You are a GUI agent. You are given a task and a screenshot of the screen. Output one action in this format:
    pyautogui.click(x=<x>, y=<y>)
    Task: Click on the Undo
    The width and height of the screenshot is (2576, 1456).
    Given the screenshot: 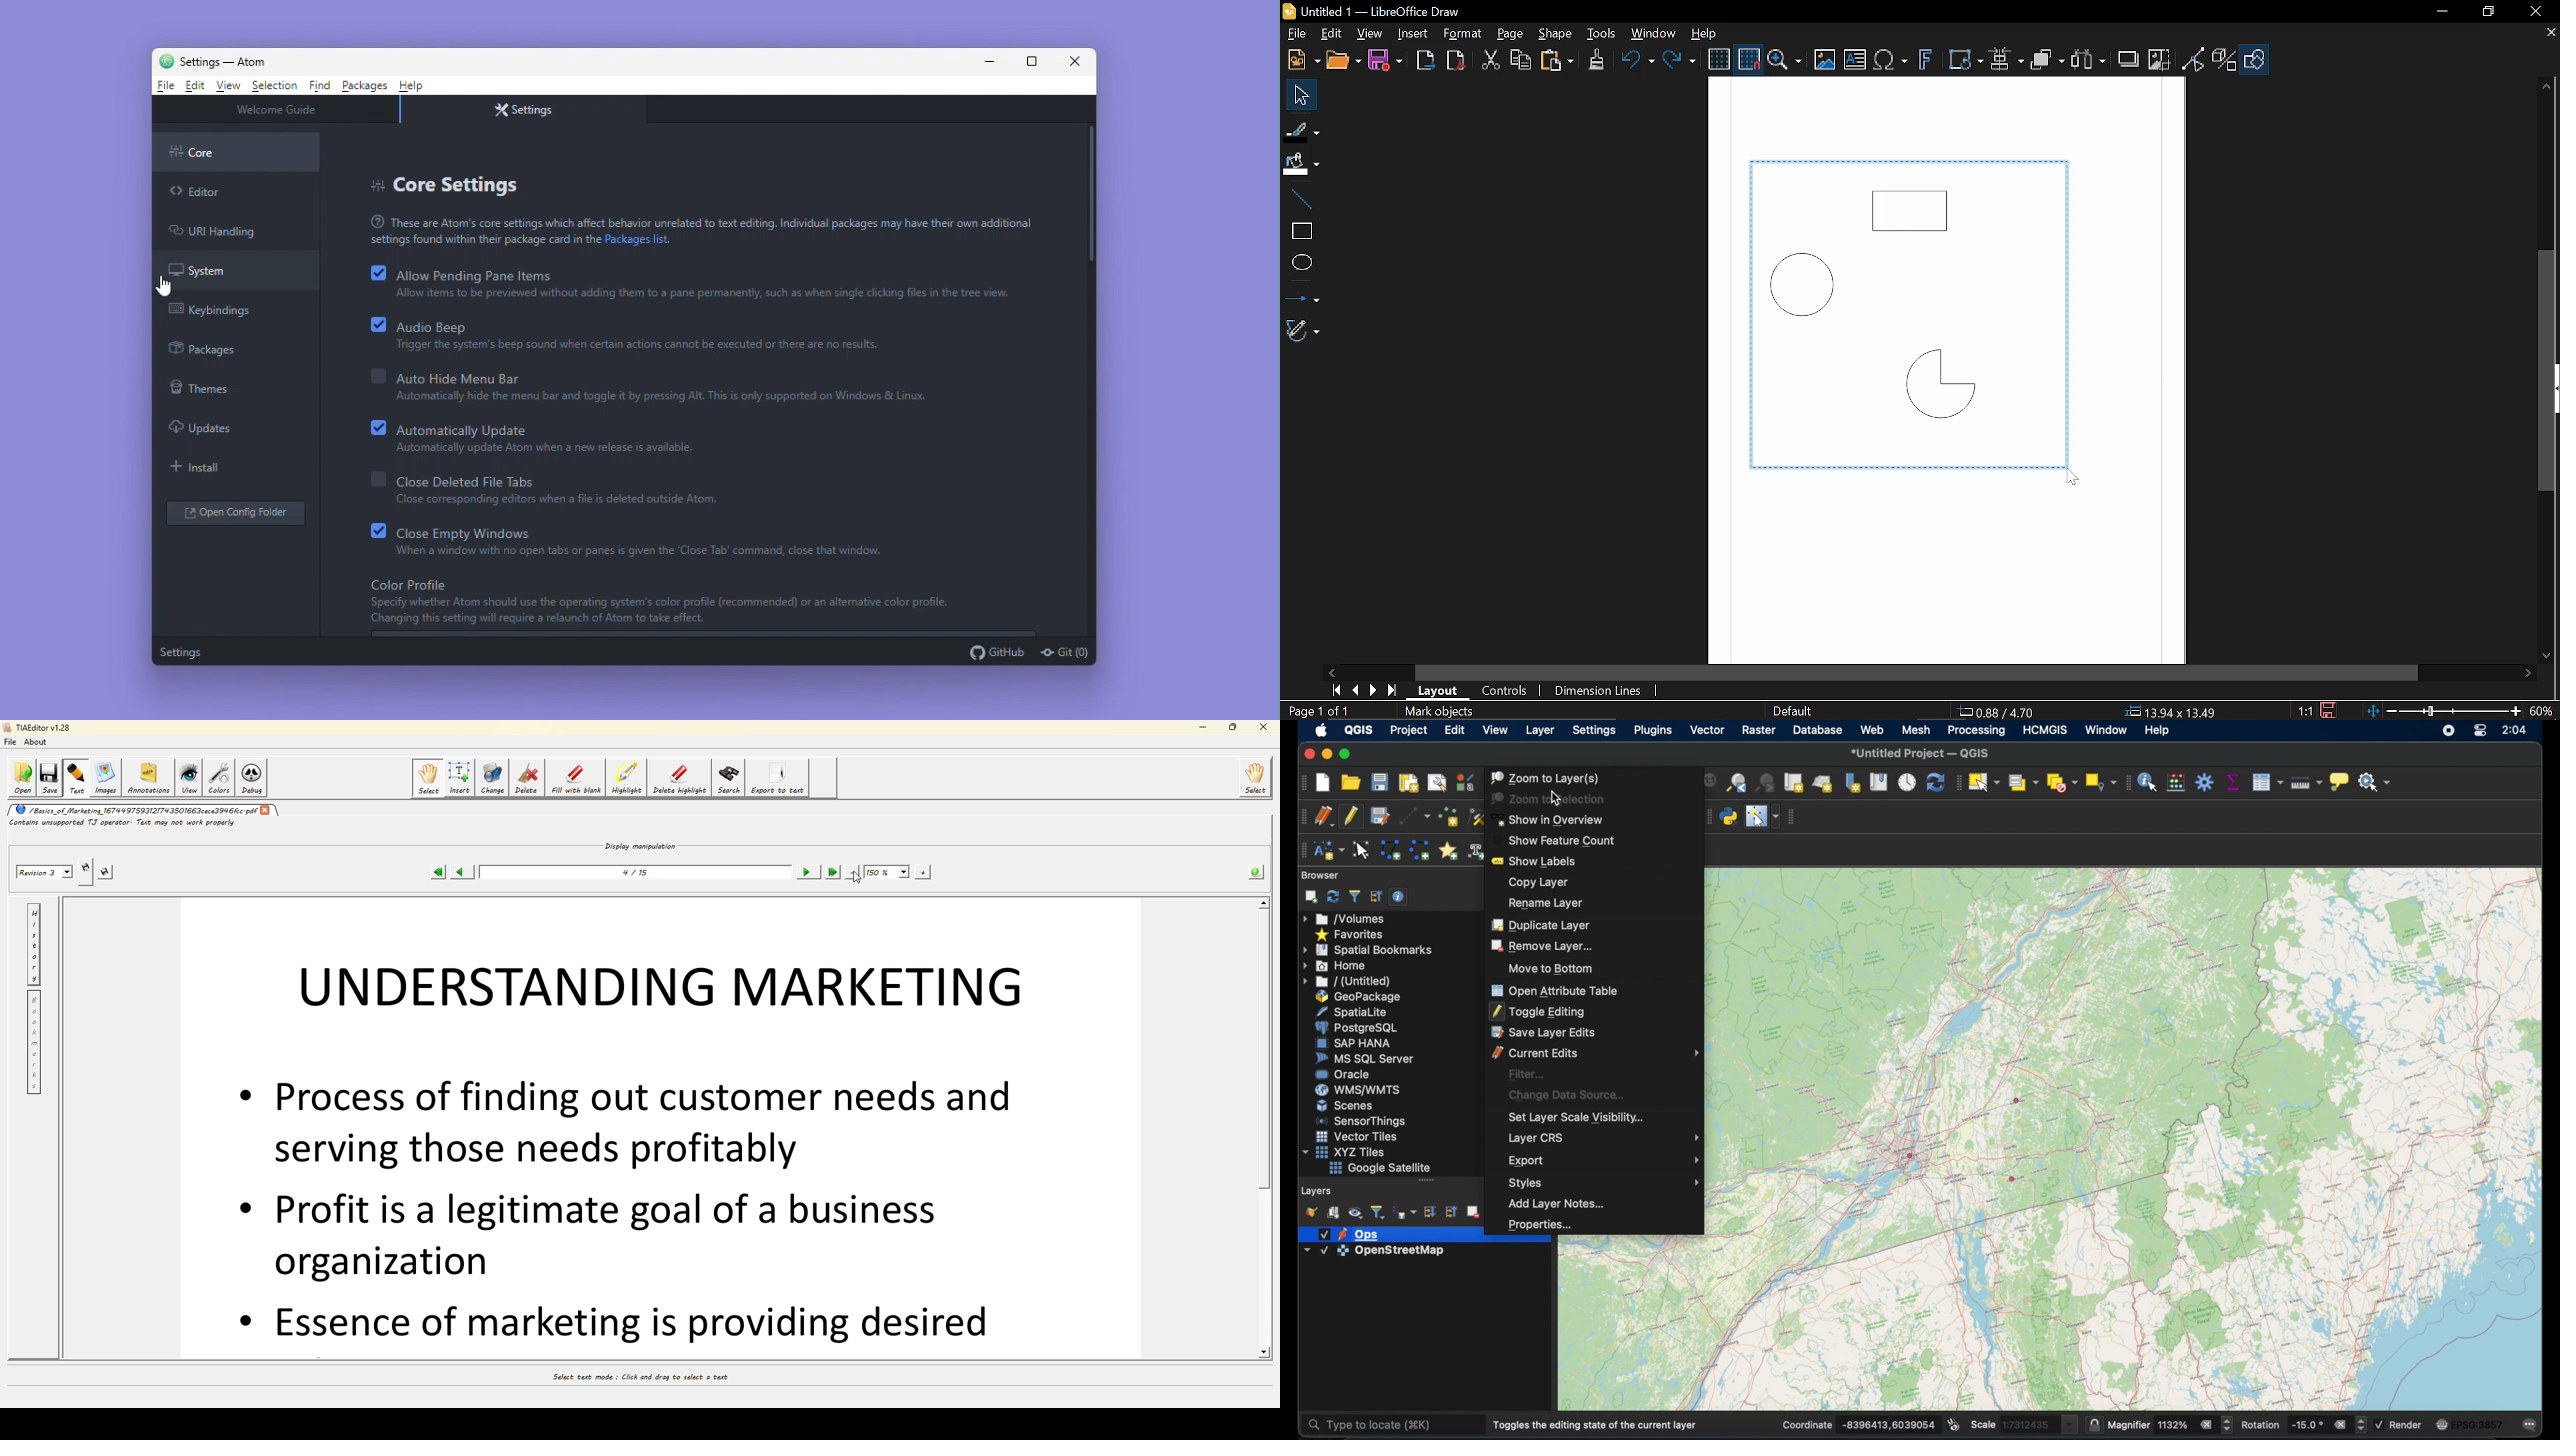 What is the action you would take?
    pyautogui.click(x=1636, y=62)
    